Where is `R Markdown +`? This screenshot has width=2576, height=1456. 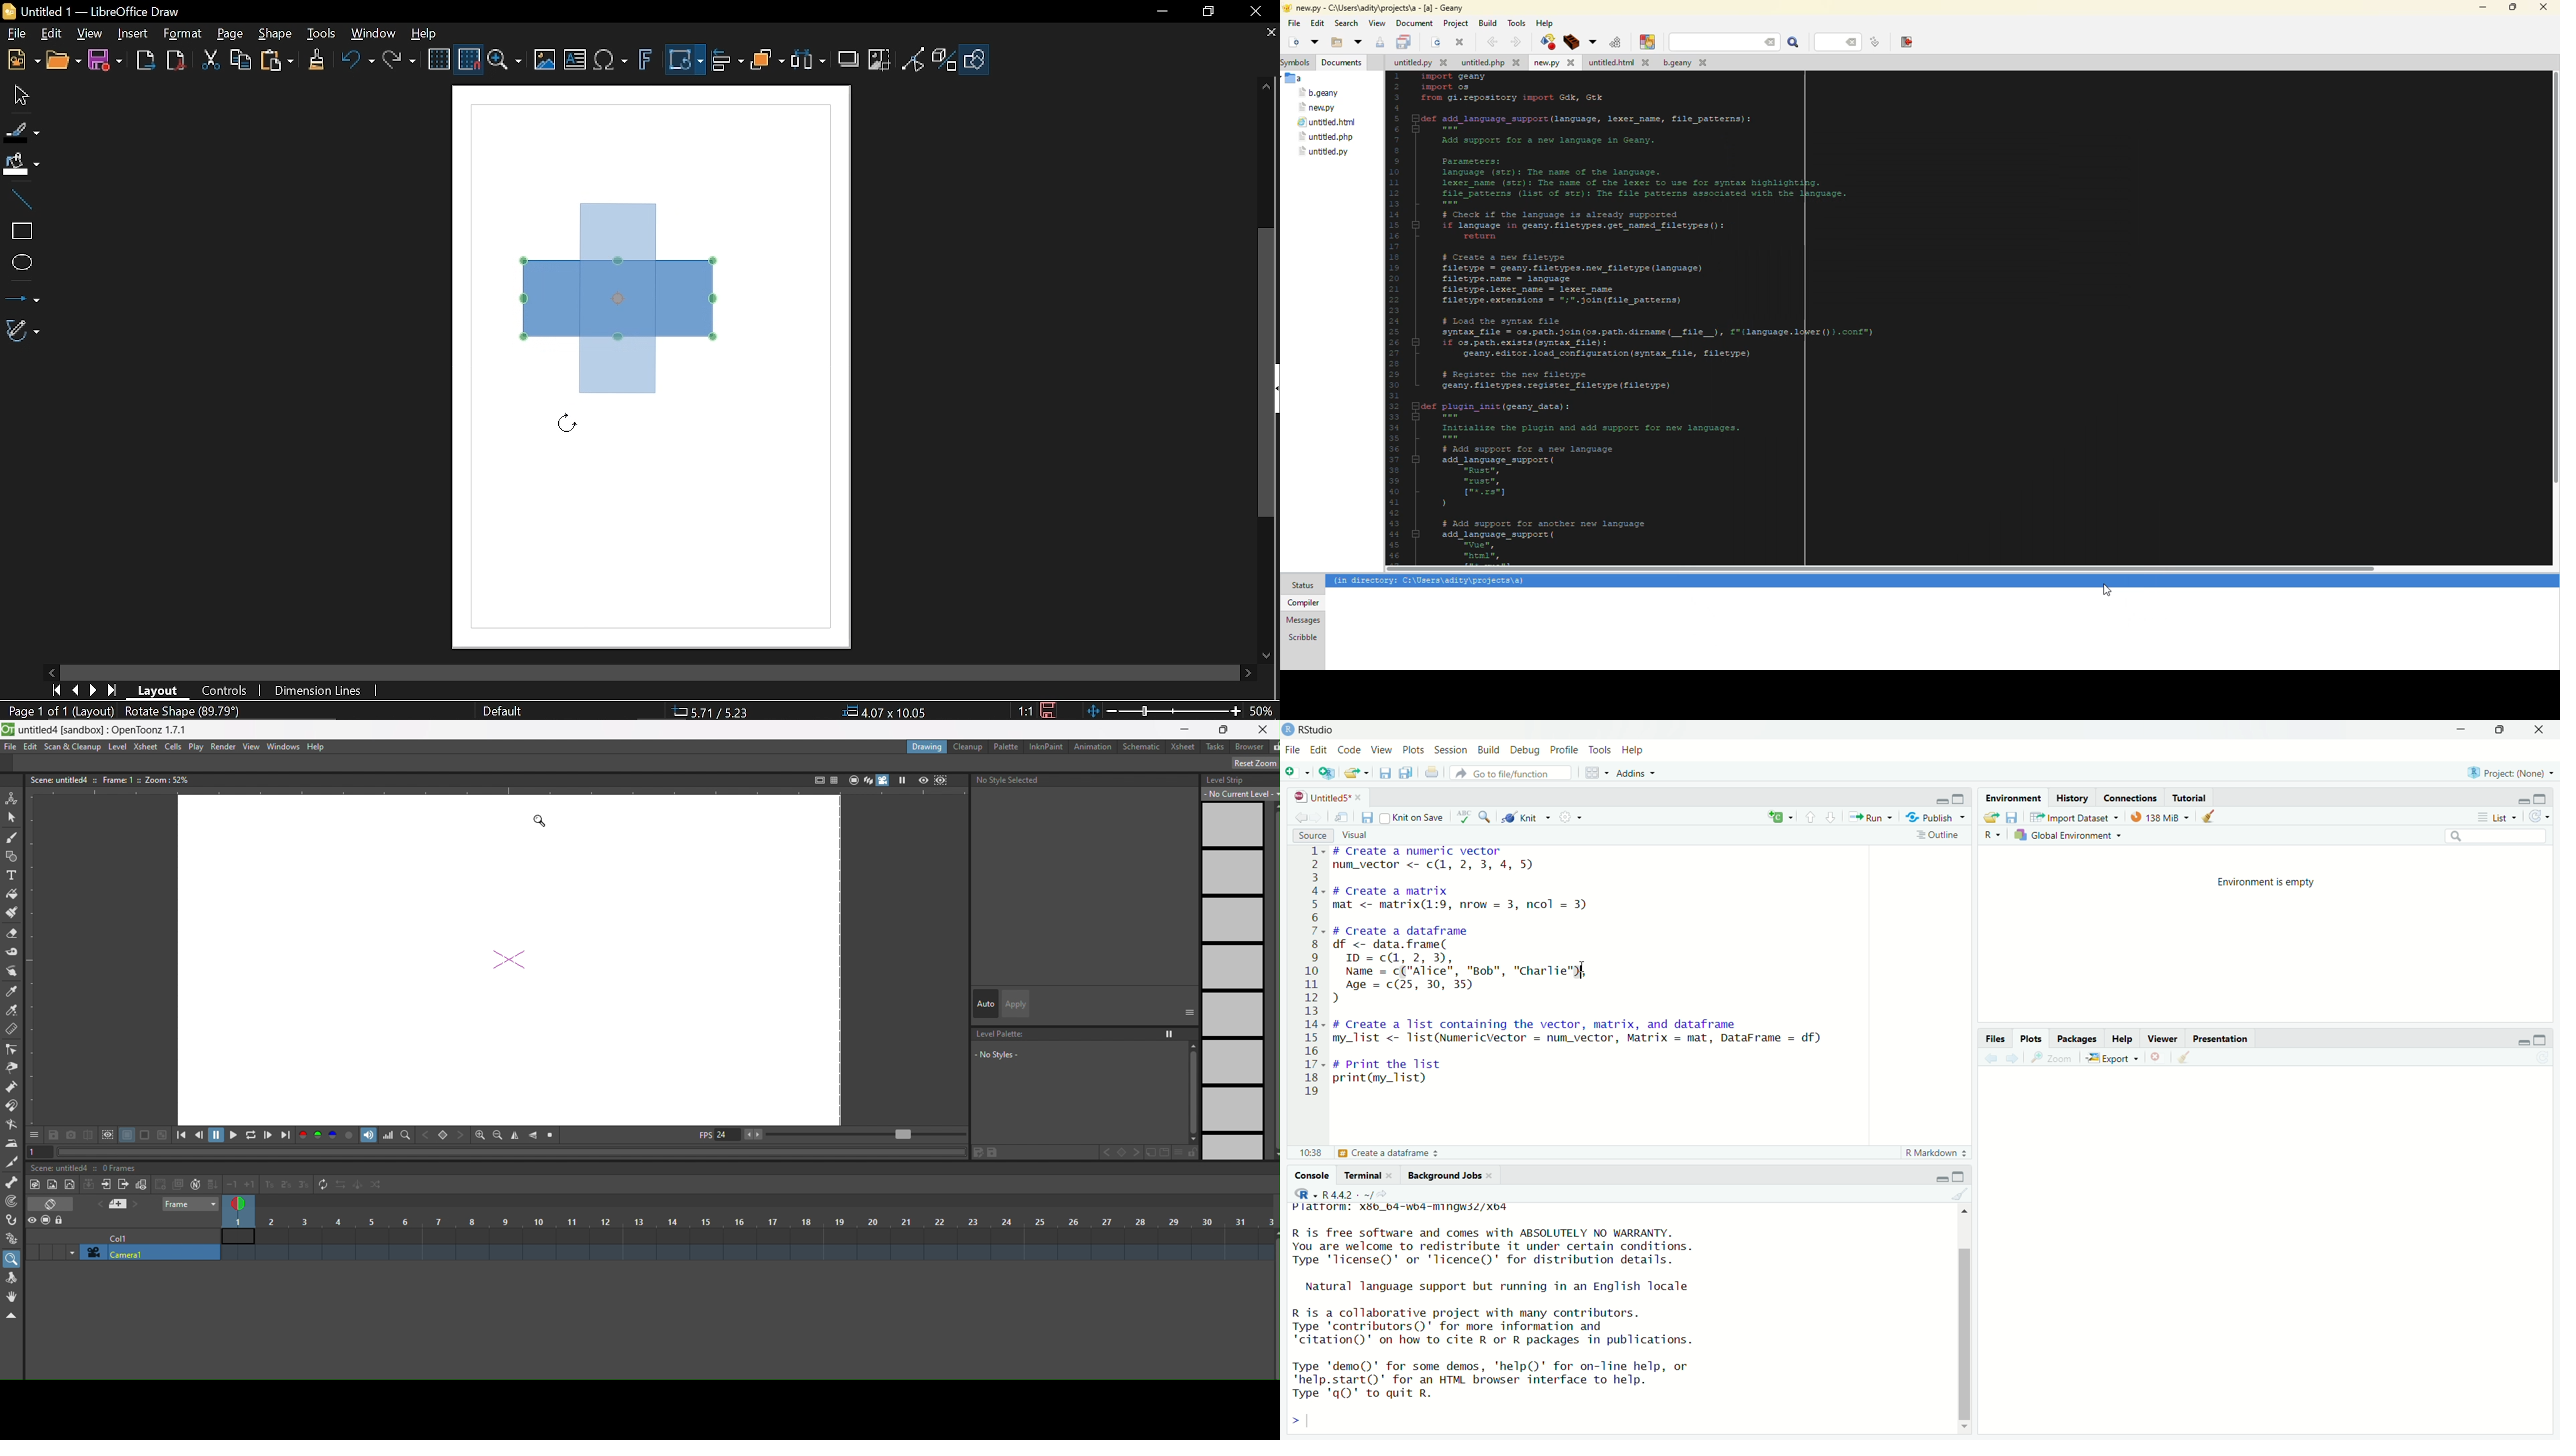
R Markdown + is located at coordinates (1939, 1155).